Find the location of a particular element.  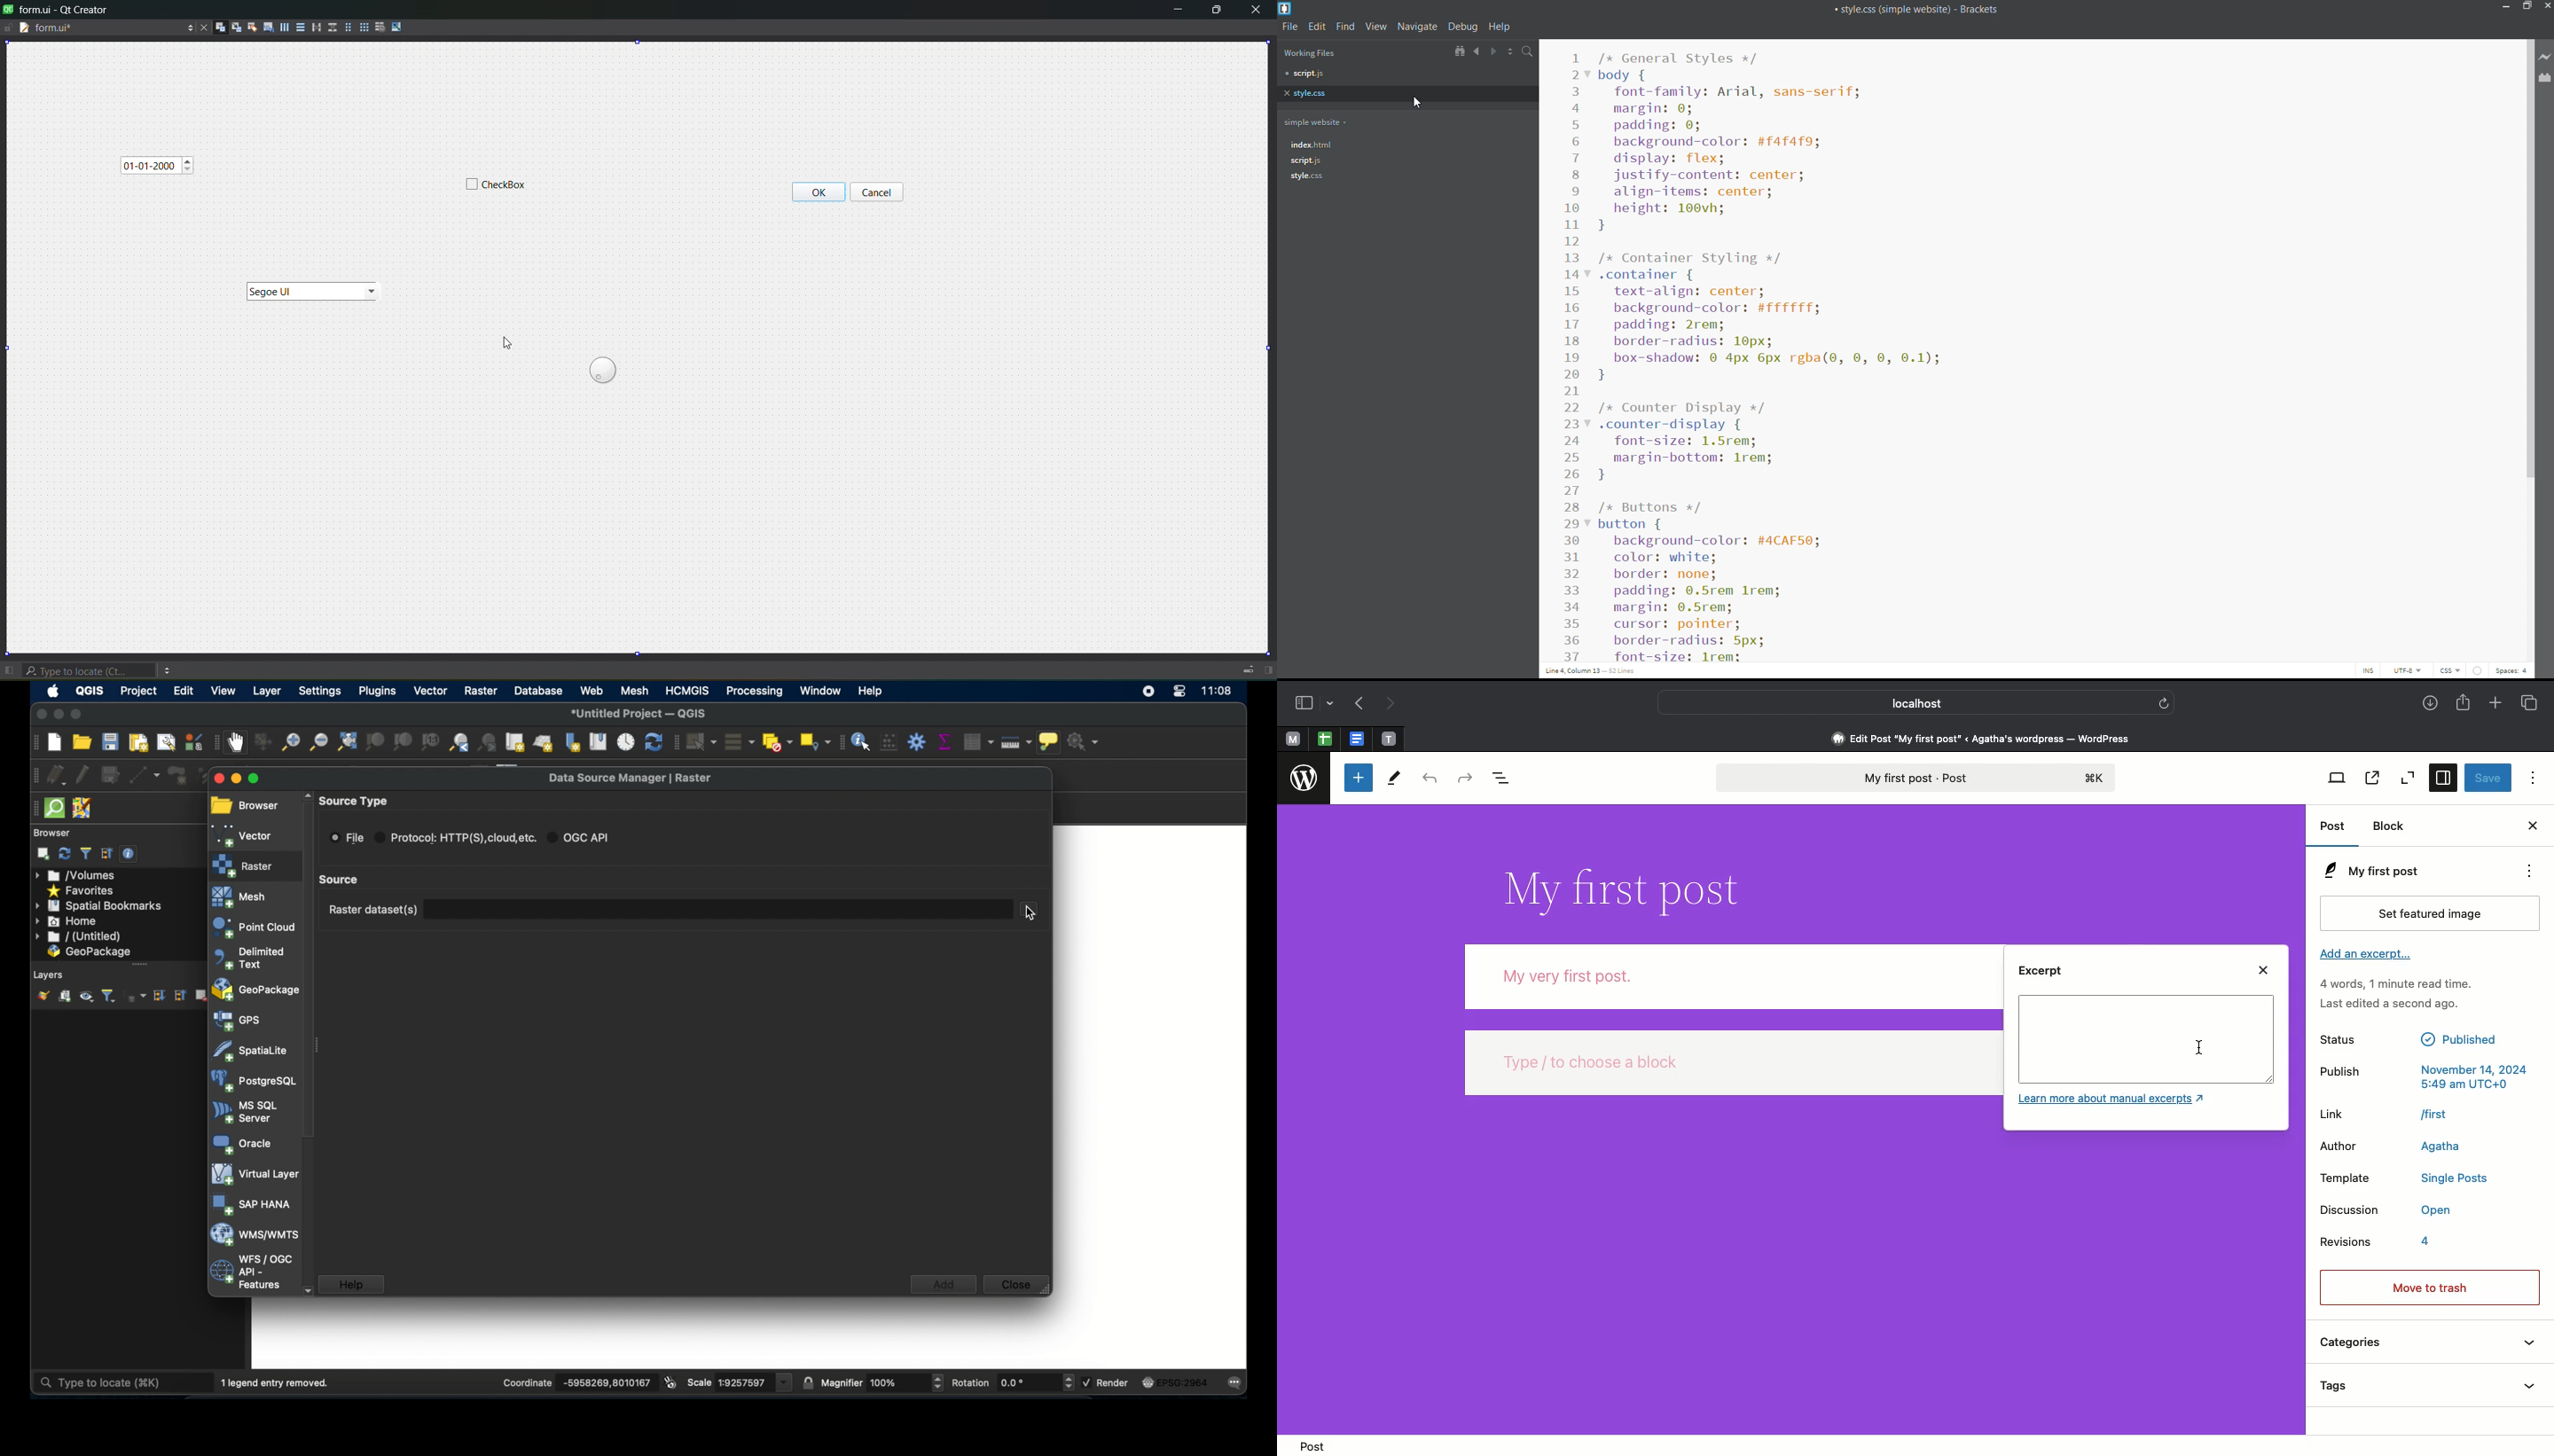

show left pane is located at coordinates (9, 666).